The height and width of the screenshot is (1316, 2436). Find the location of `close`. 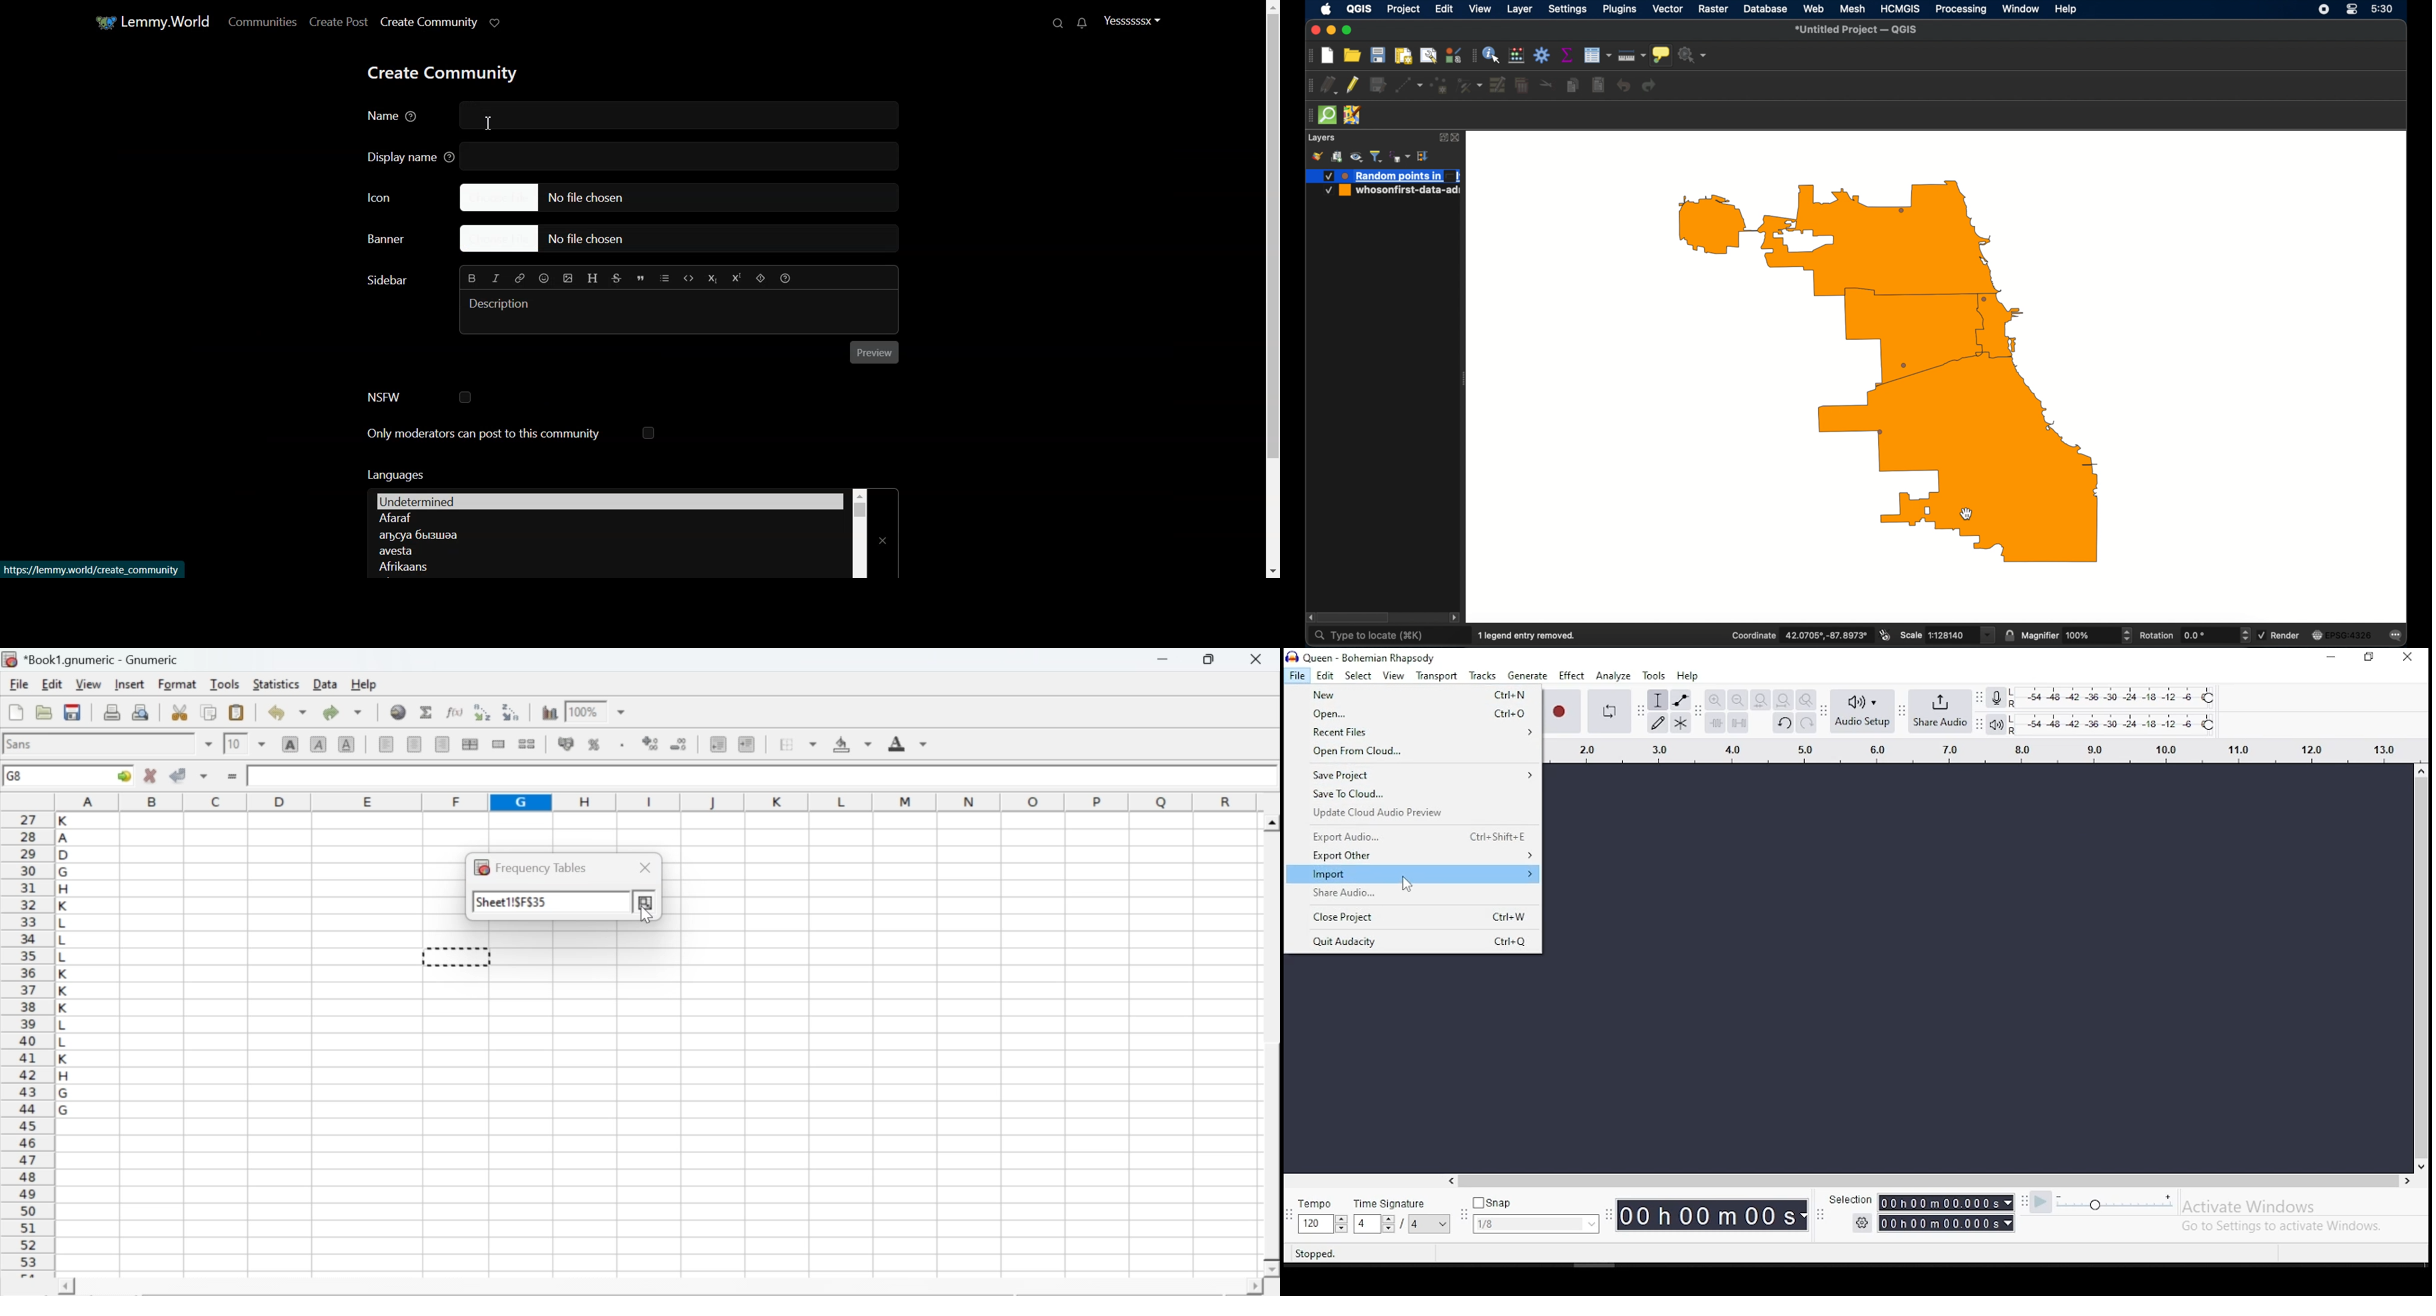

close is located at coordinates (1254, 659).